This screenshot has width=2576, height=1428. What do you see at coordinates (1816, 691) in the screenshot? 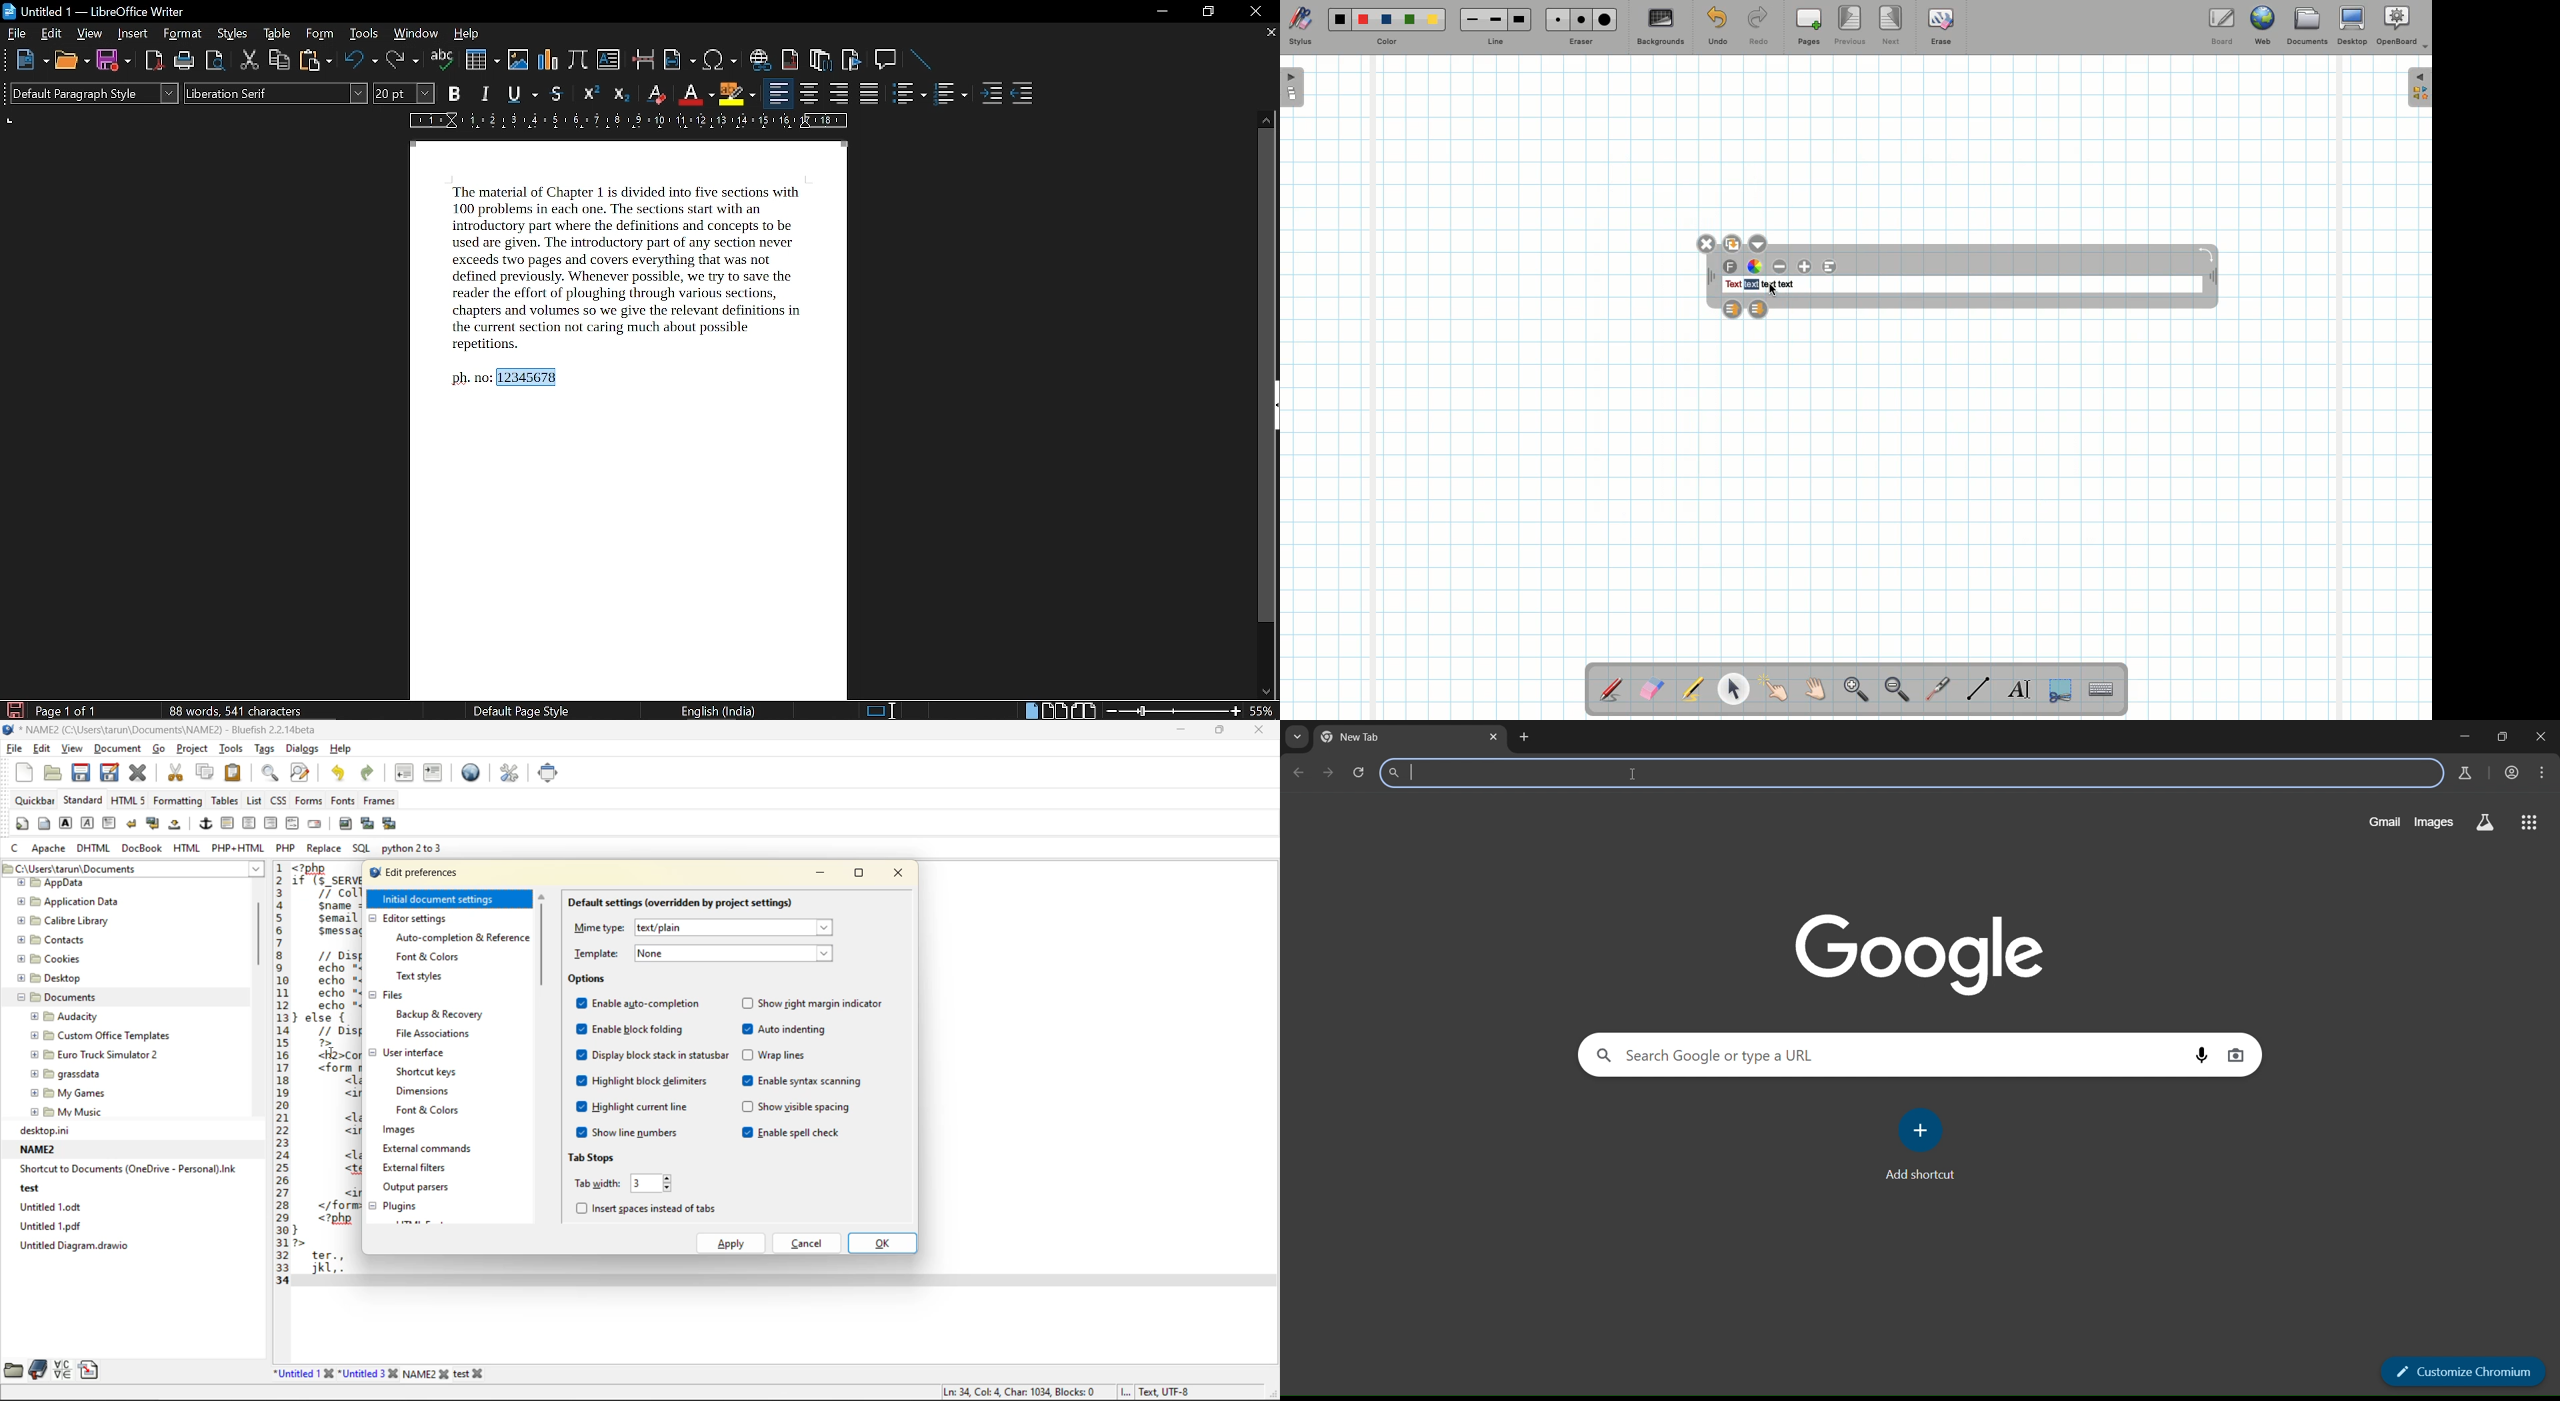
I see `Grab` at bounding box center [1816, 691].